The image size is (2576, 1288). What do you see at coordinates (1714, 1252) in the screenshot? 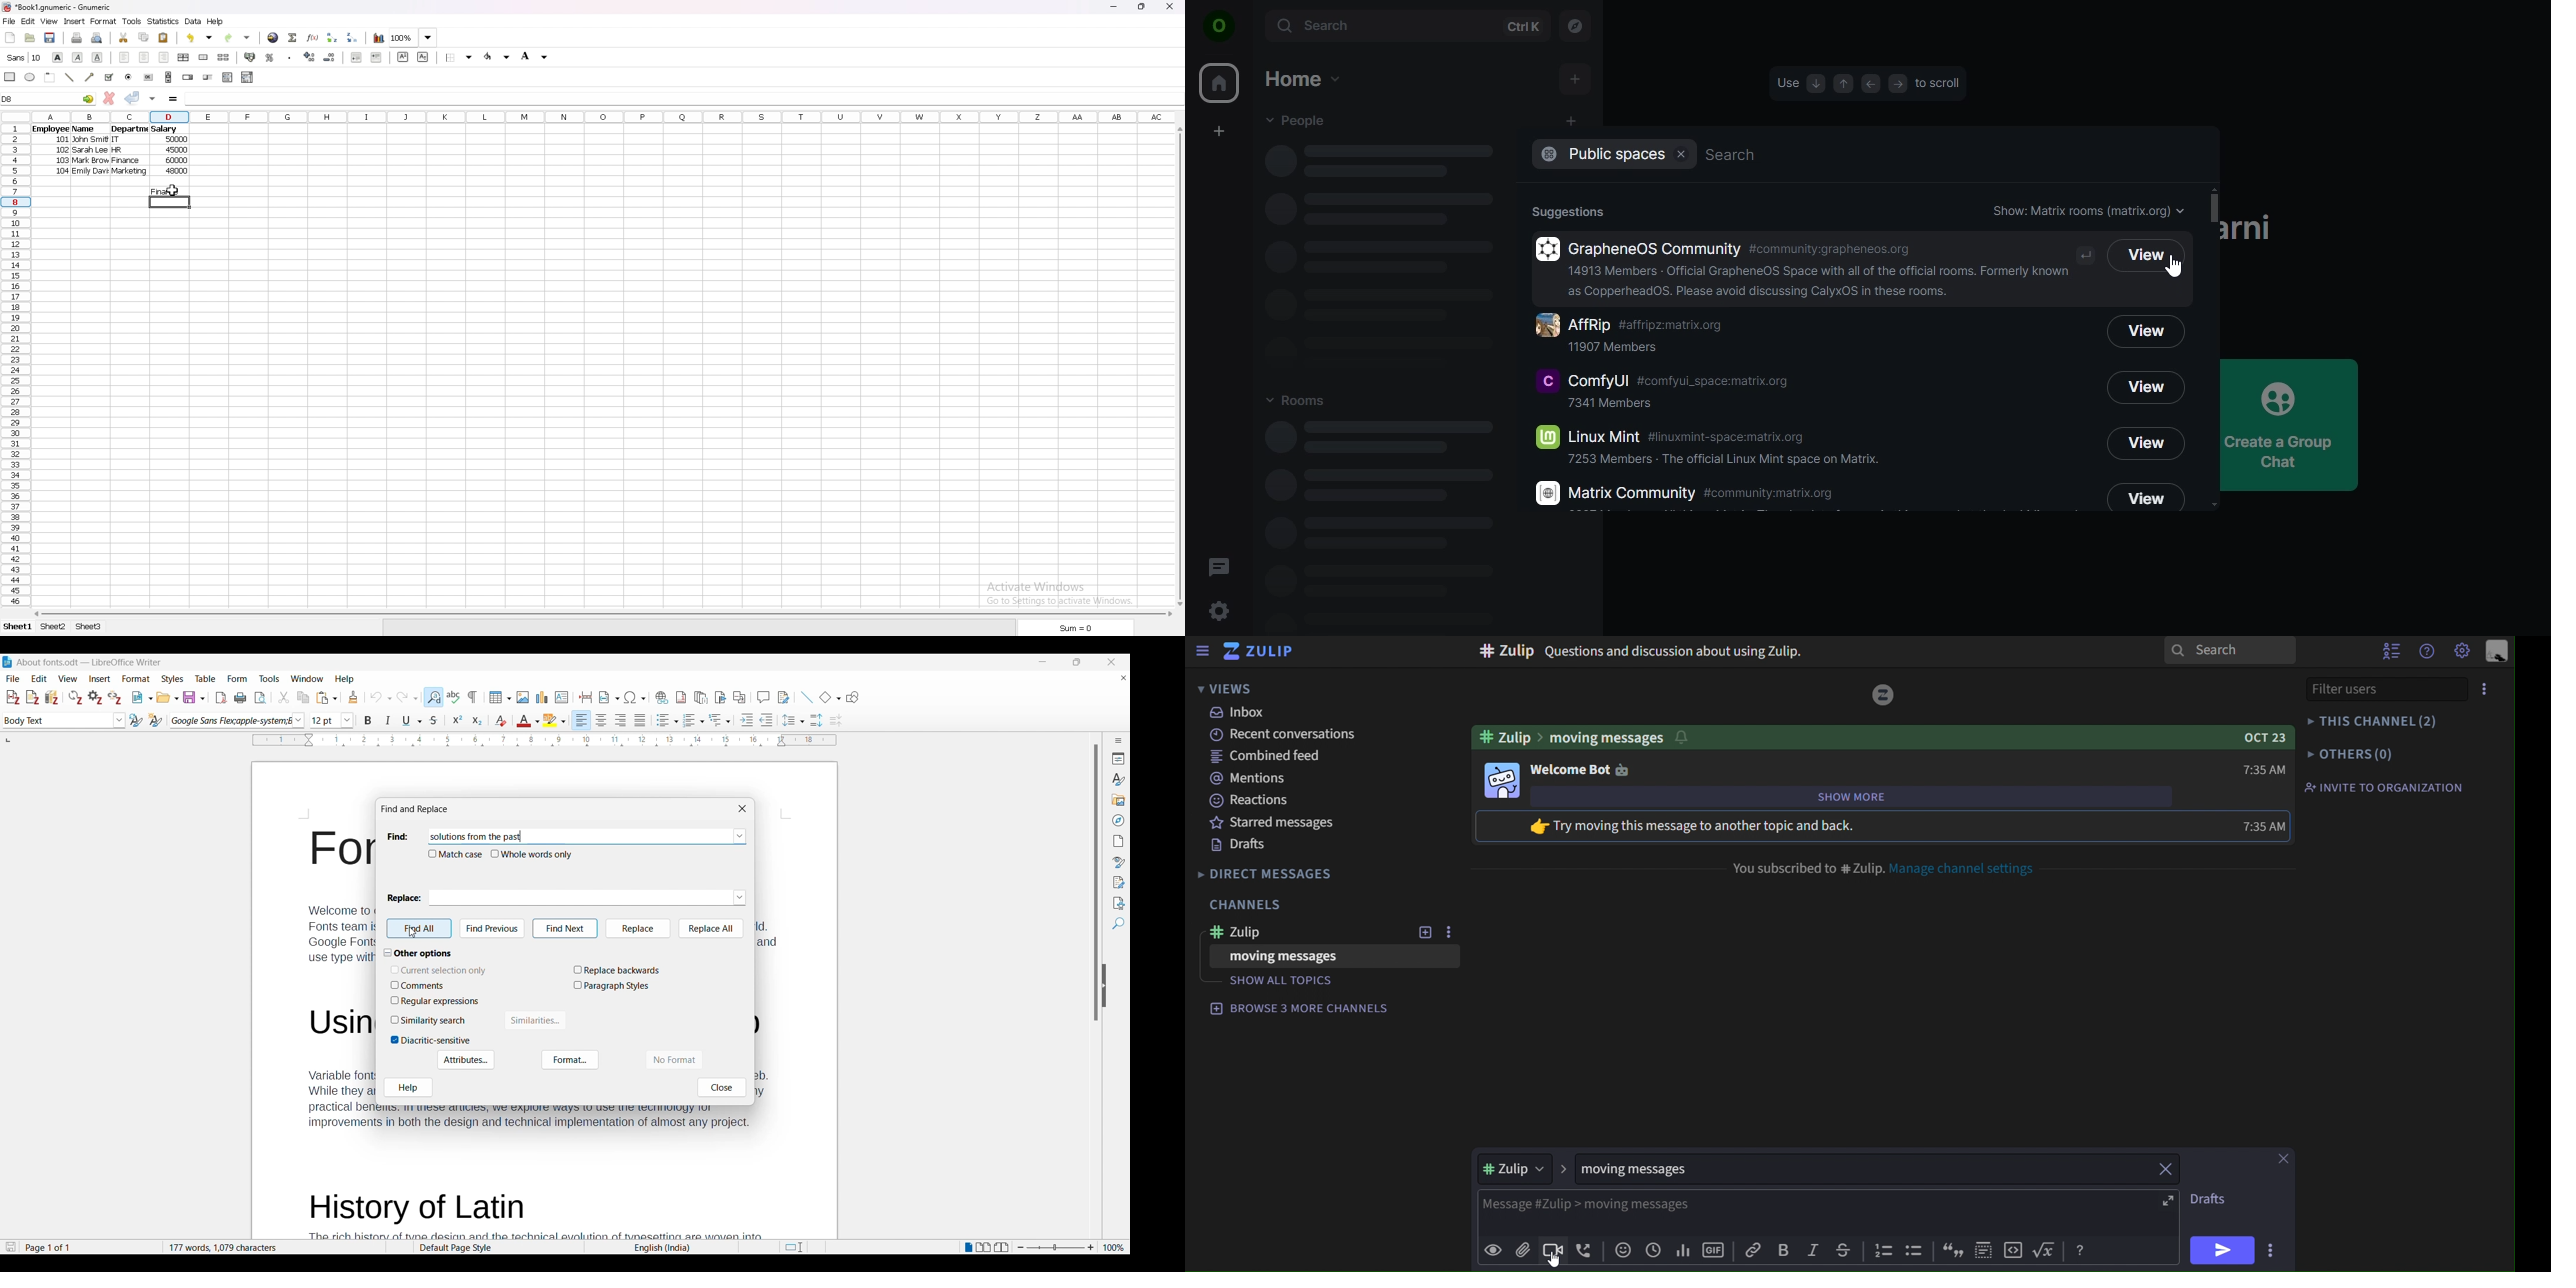
I see `add gif` at bounding box center [1714, 1252].